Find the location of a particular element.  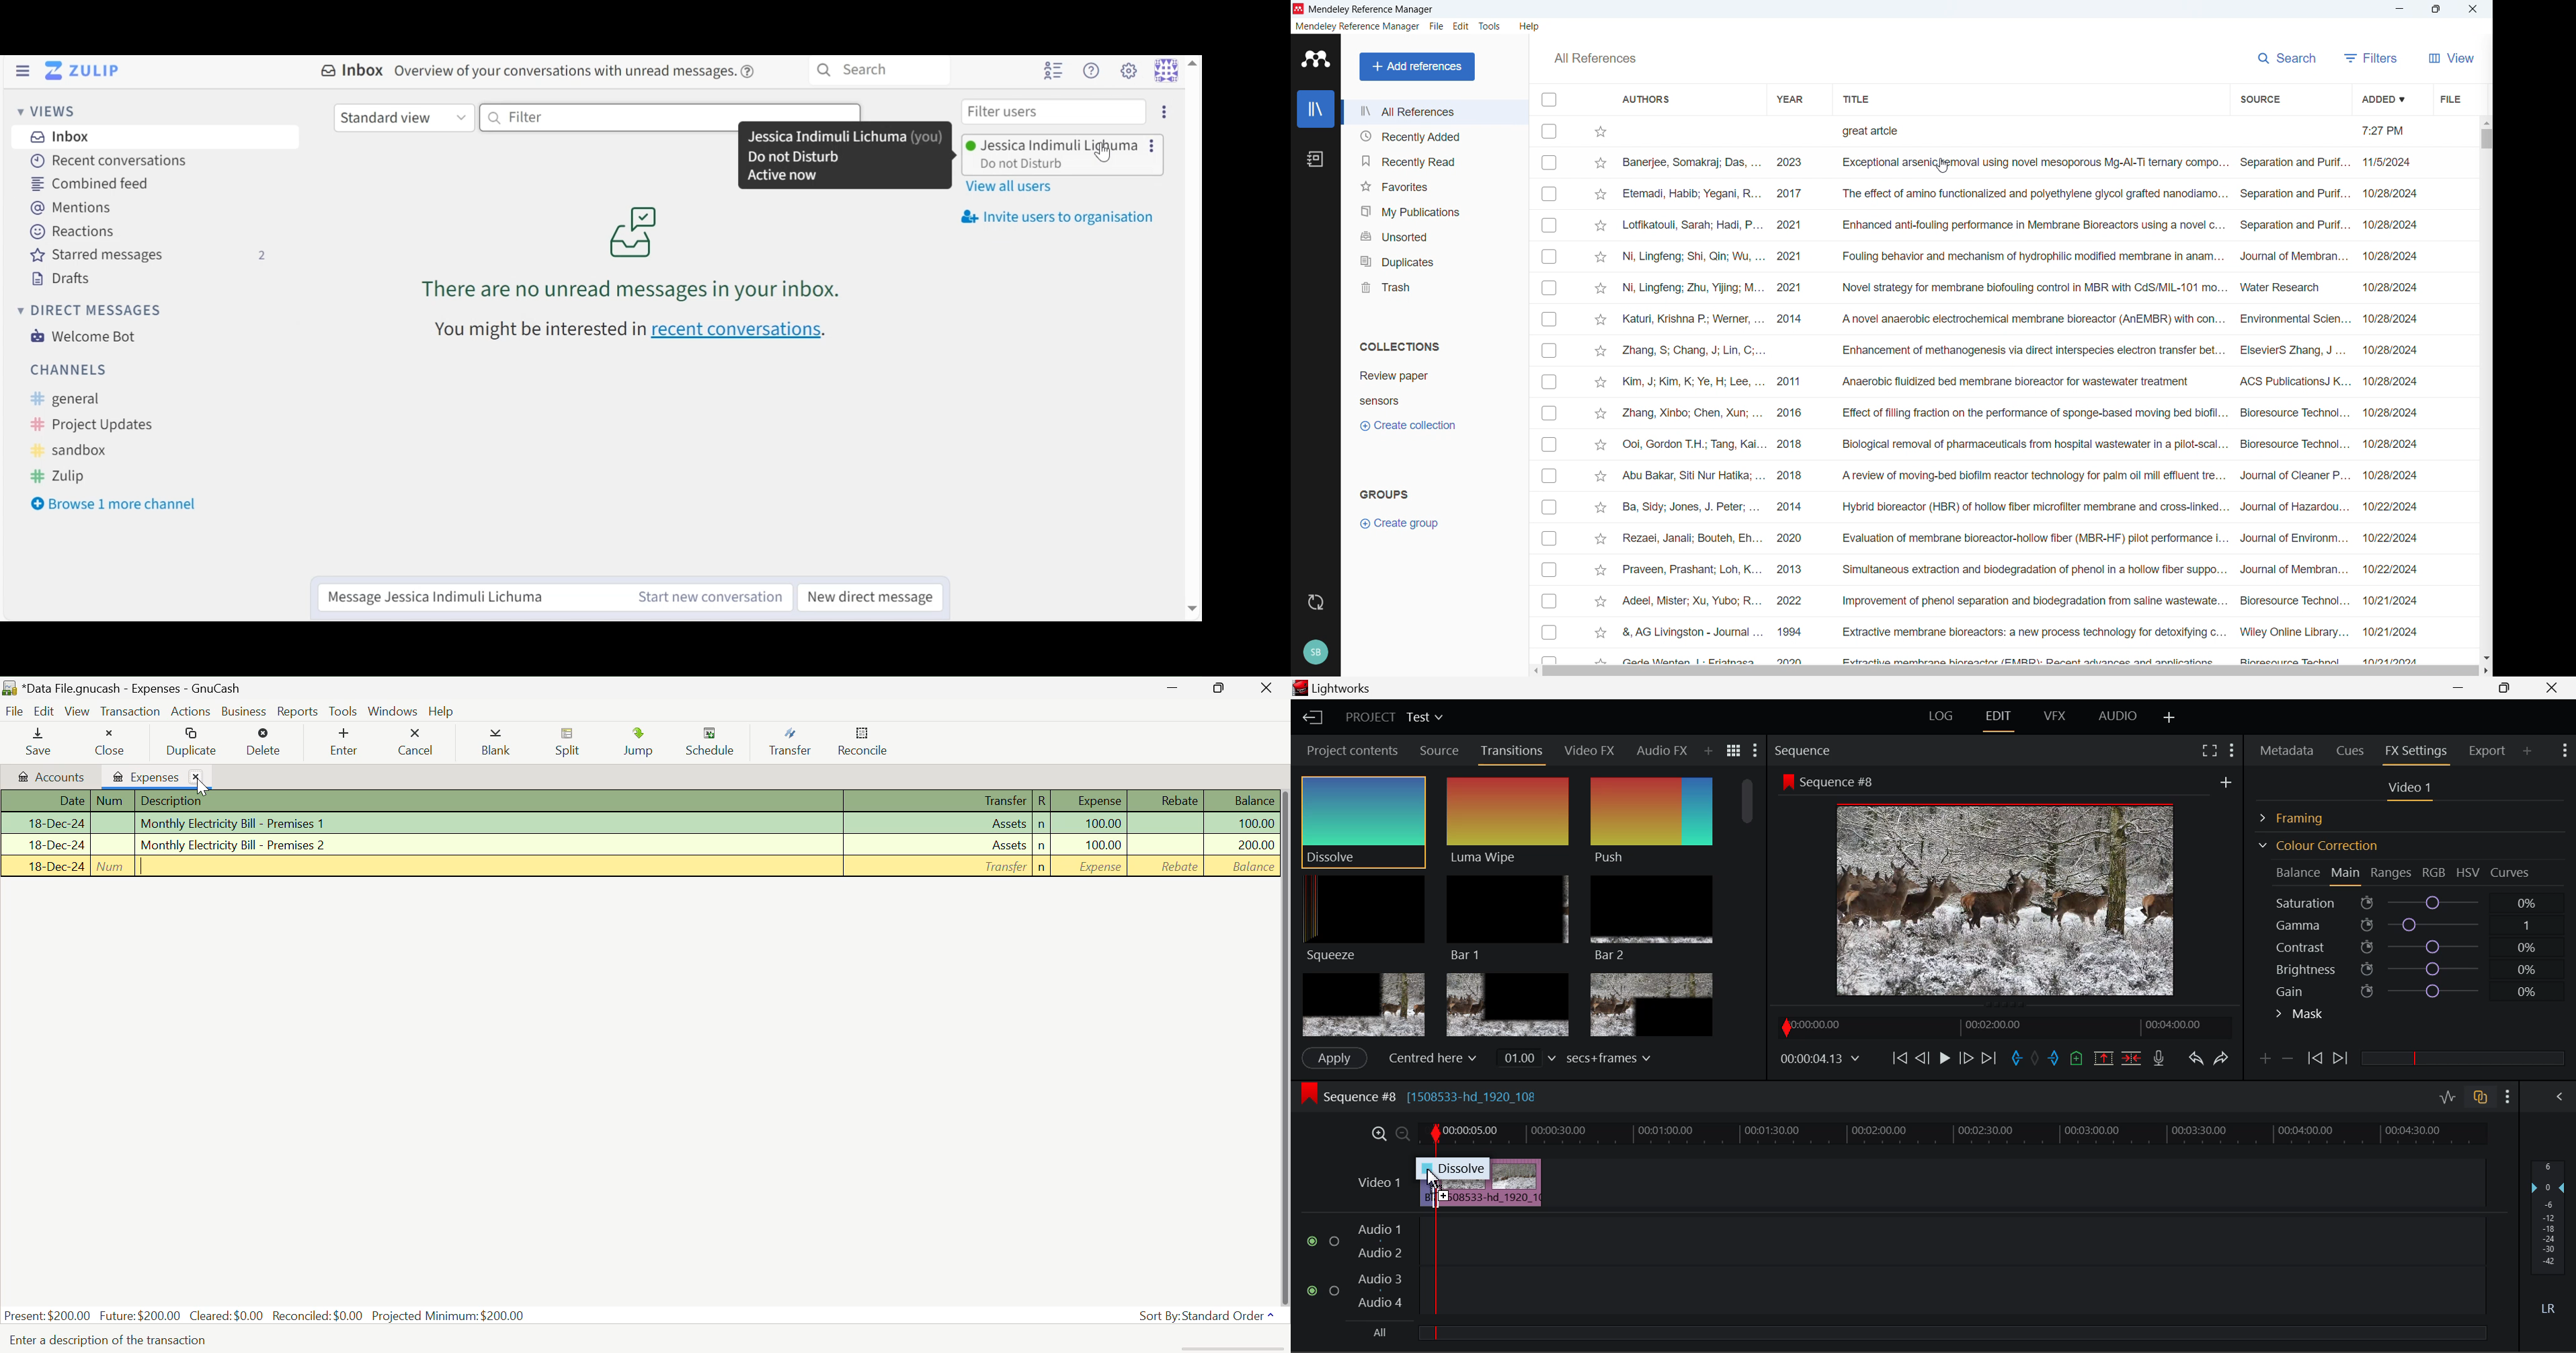

Browse more channel is located at coordinates (113, 504).